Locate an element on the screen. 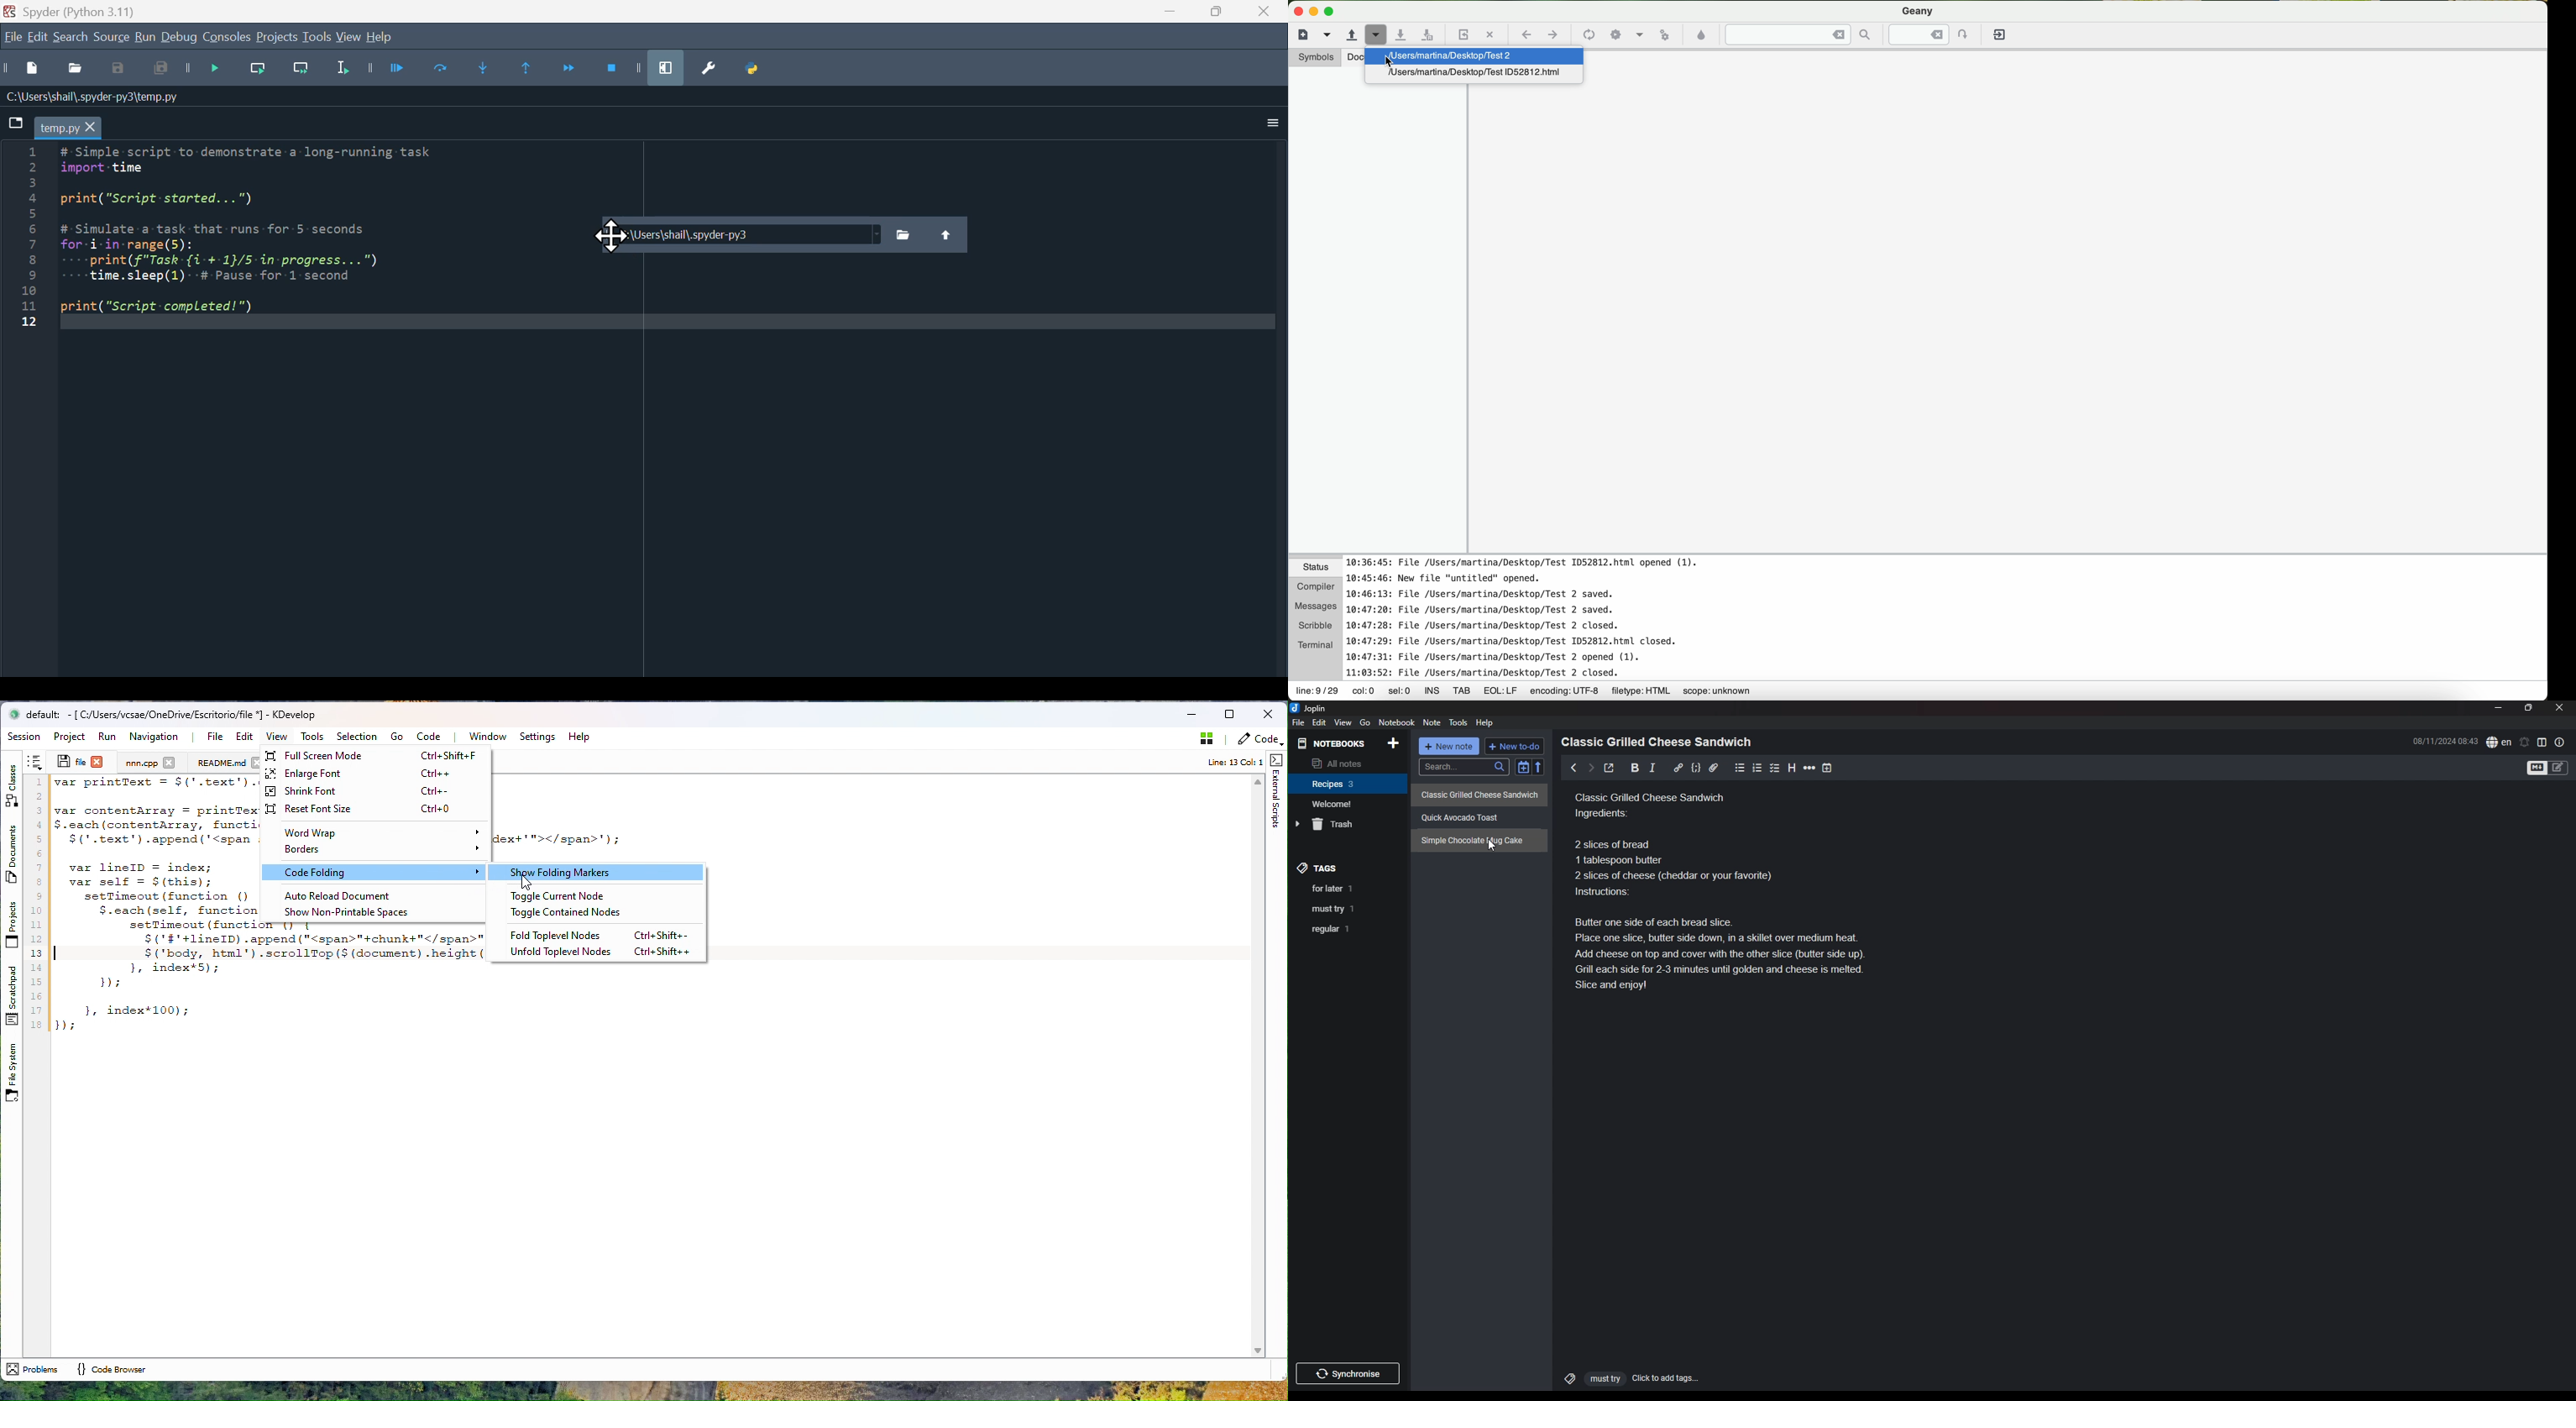 This screenshot has height=1428, width=2576. toggle external editor is located at coordinates (1609, 770).